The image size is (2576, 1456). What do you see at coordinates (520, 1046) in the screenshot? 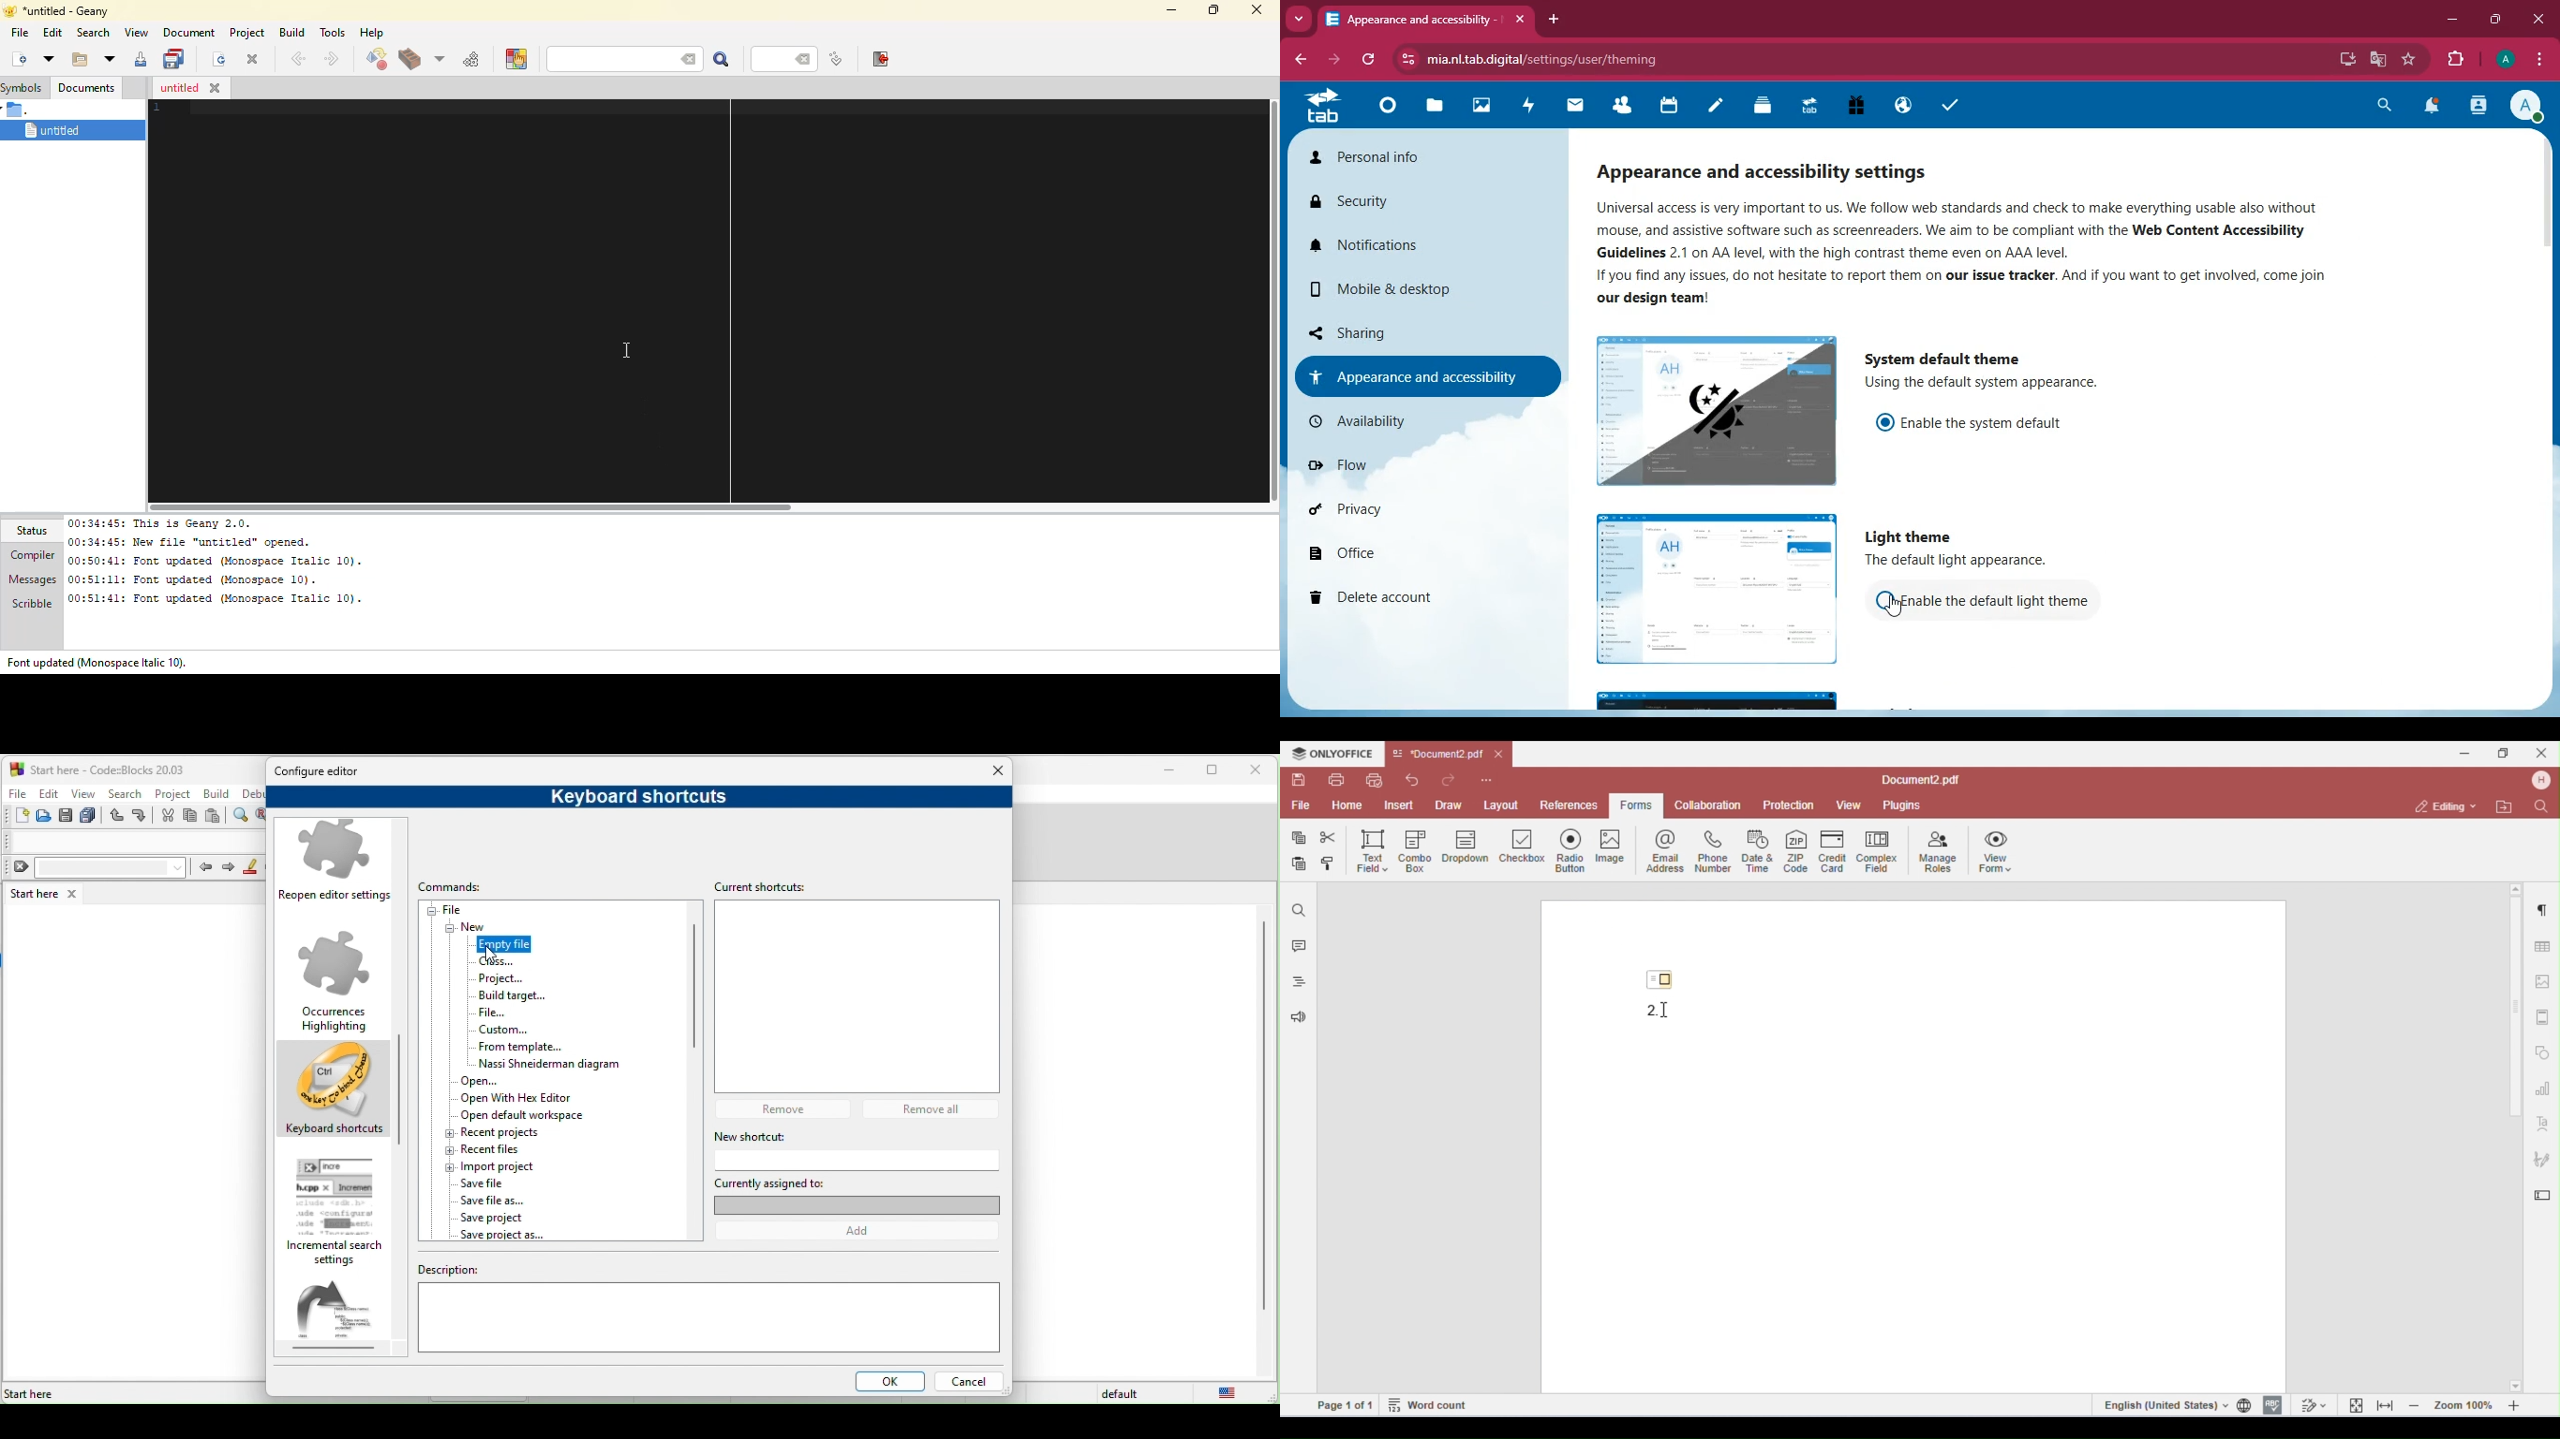
I see `form template` at bounding box center [520, 1046].